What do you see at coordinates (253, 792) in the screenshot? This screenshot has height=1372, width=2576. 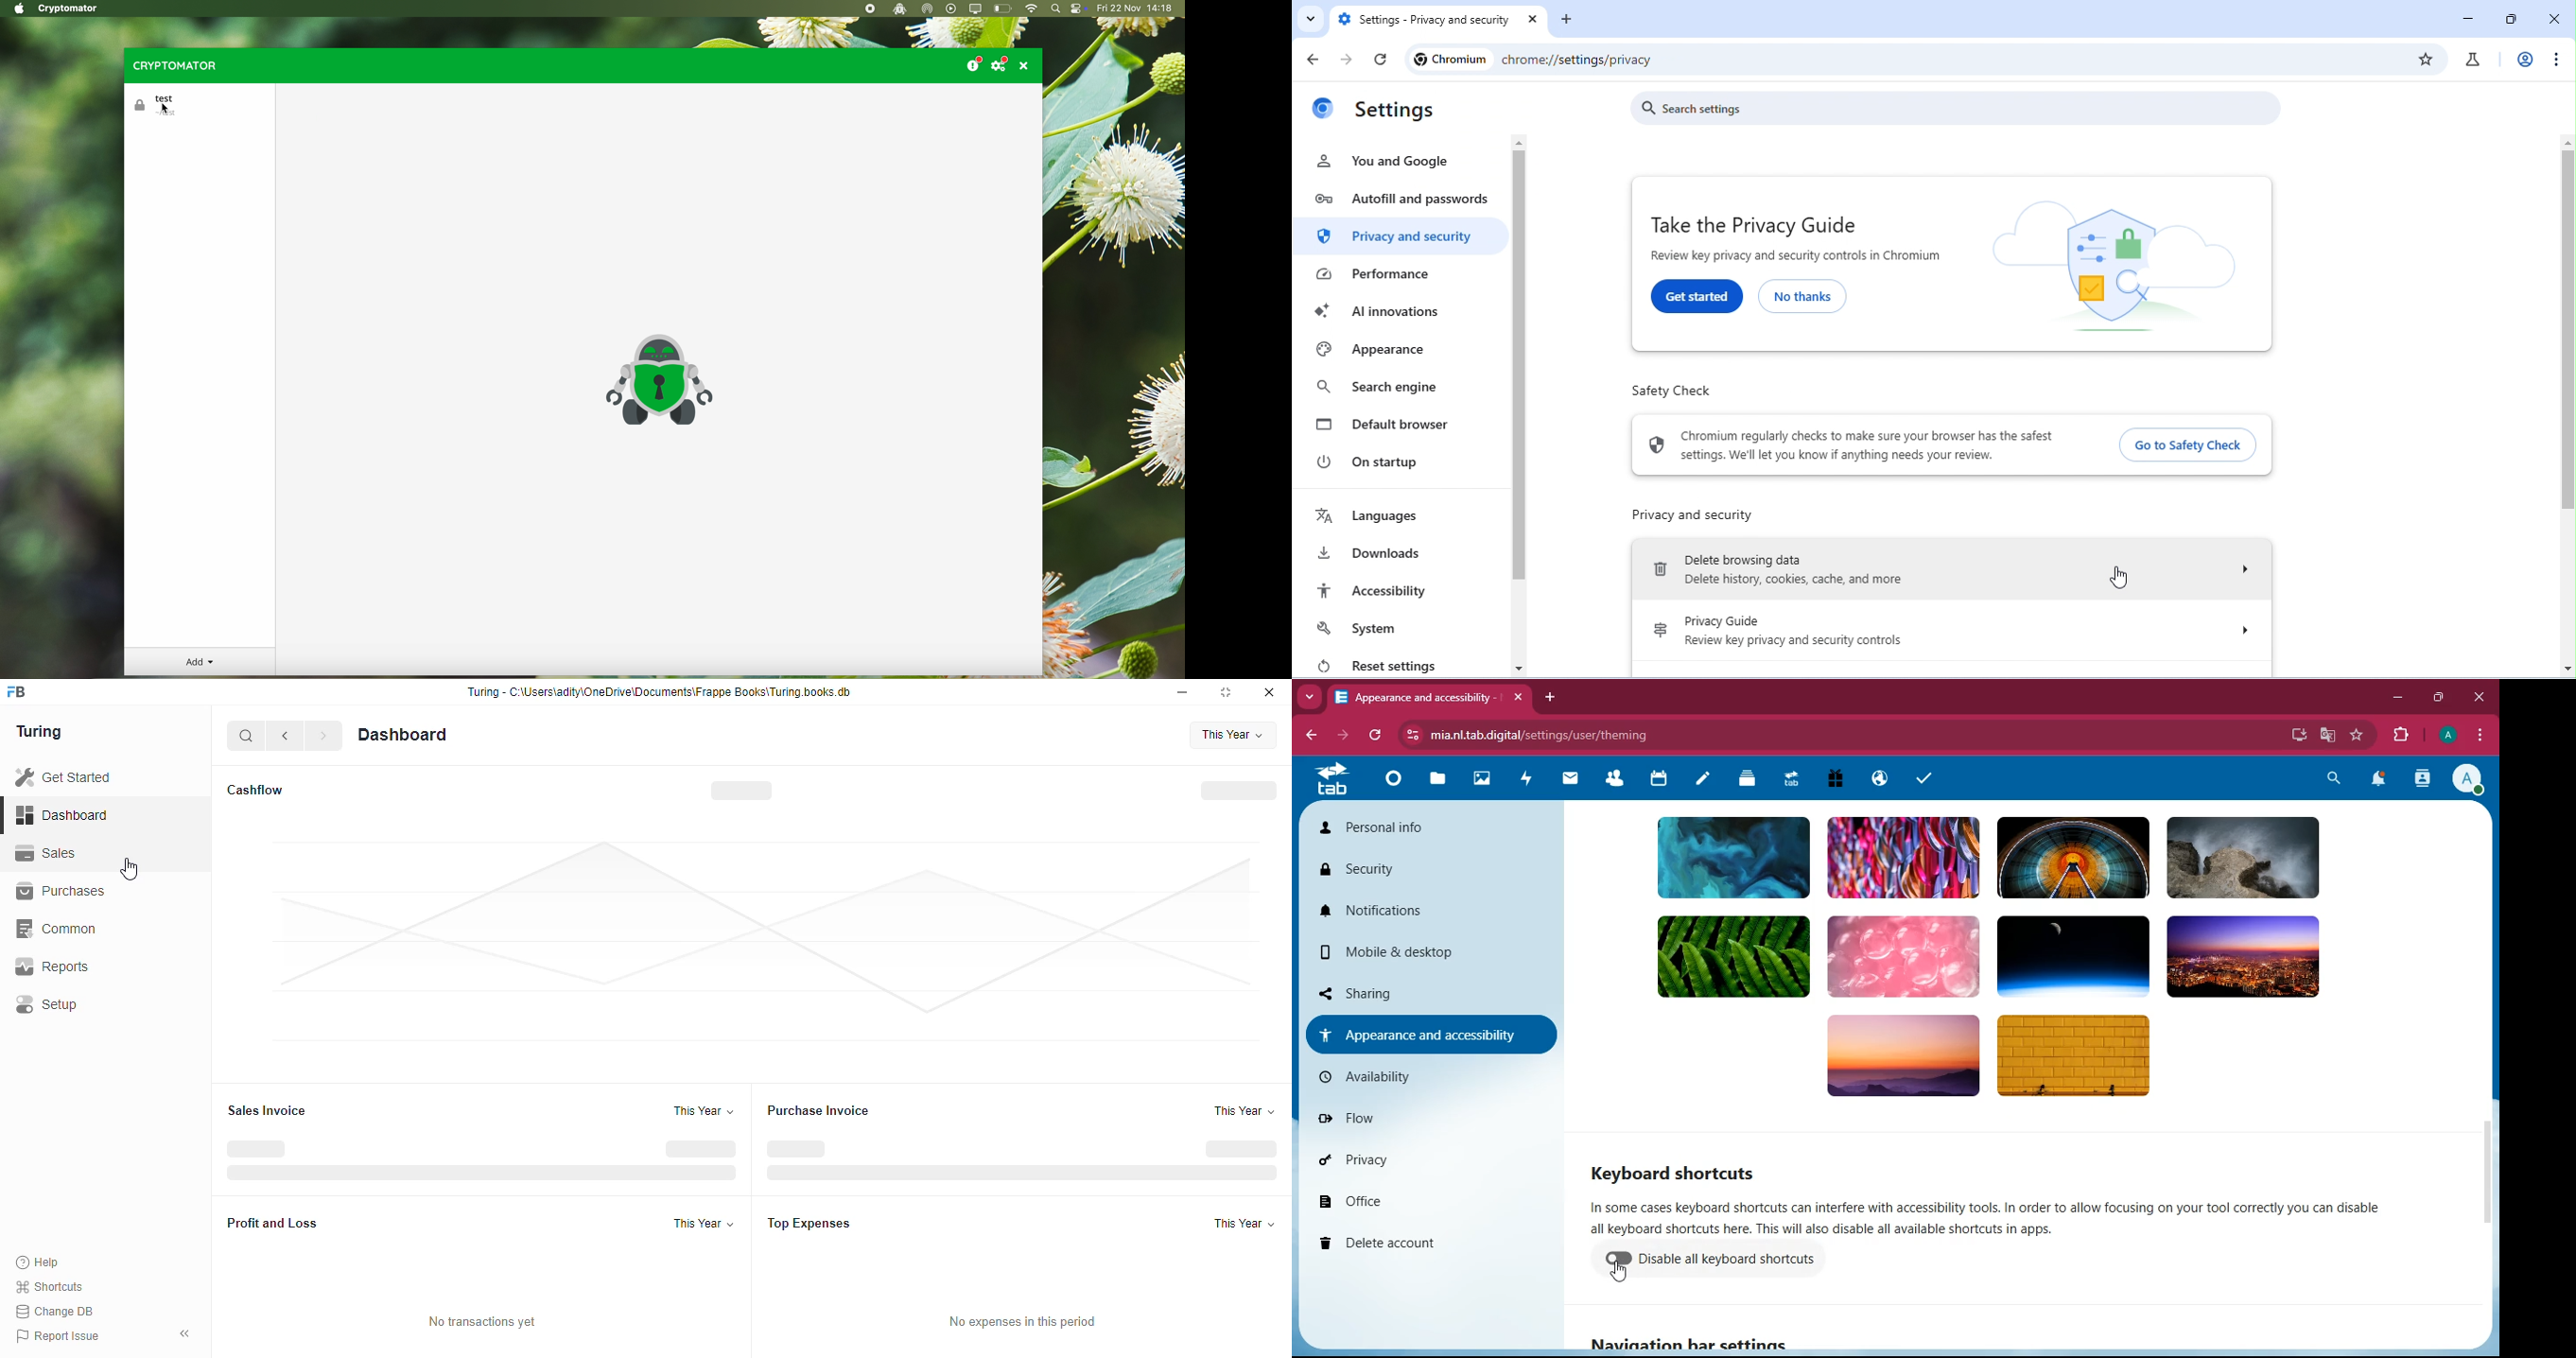 I see `Cashflow` at bounding box center [253, 792].